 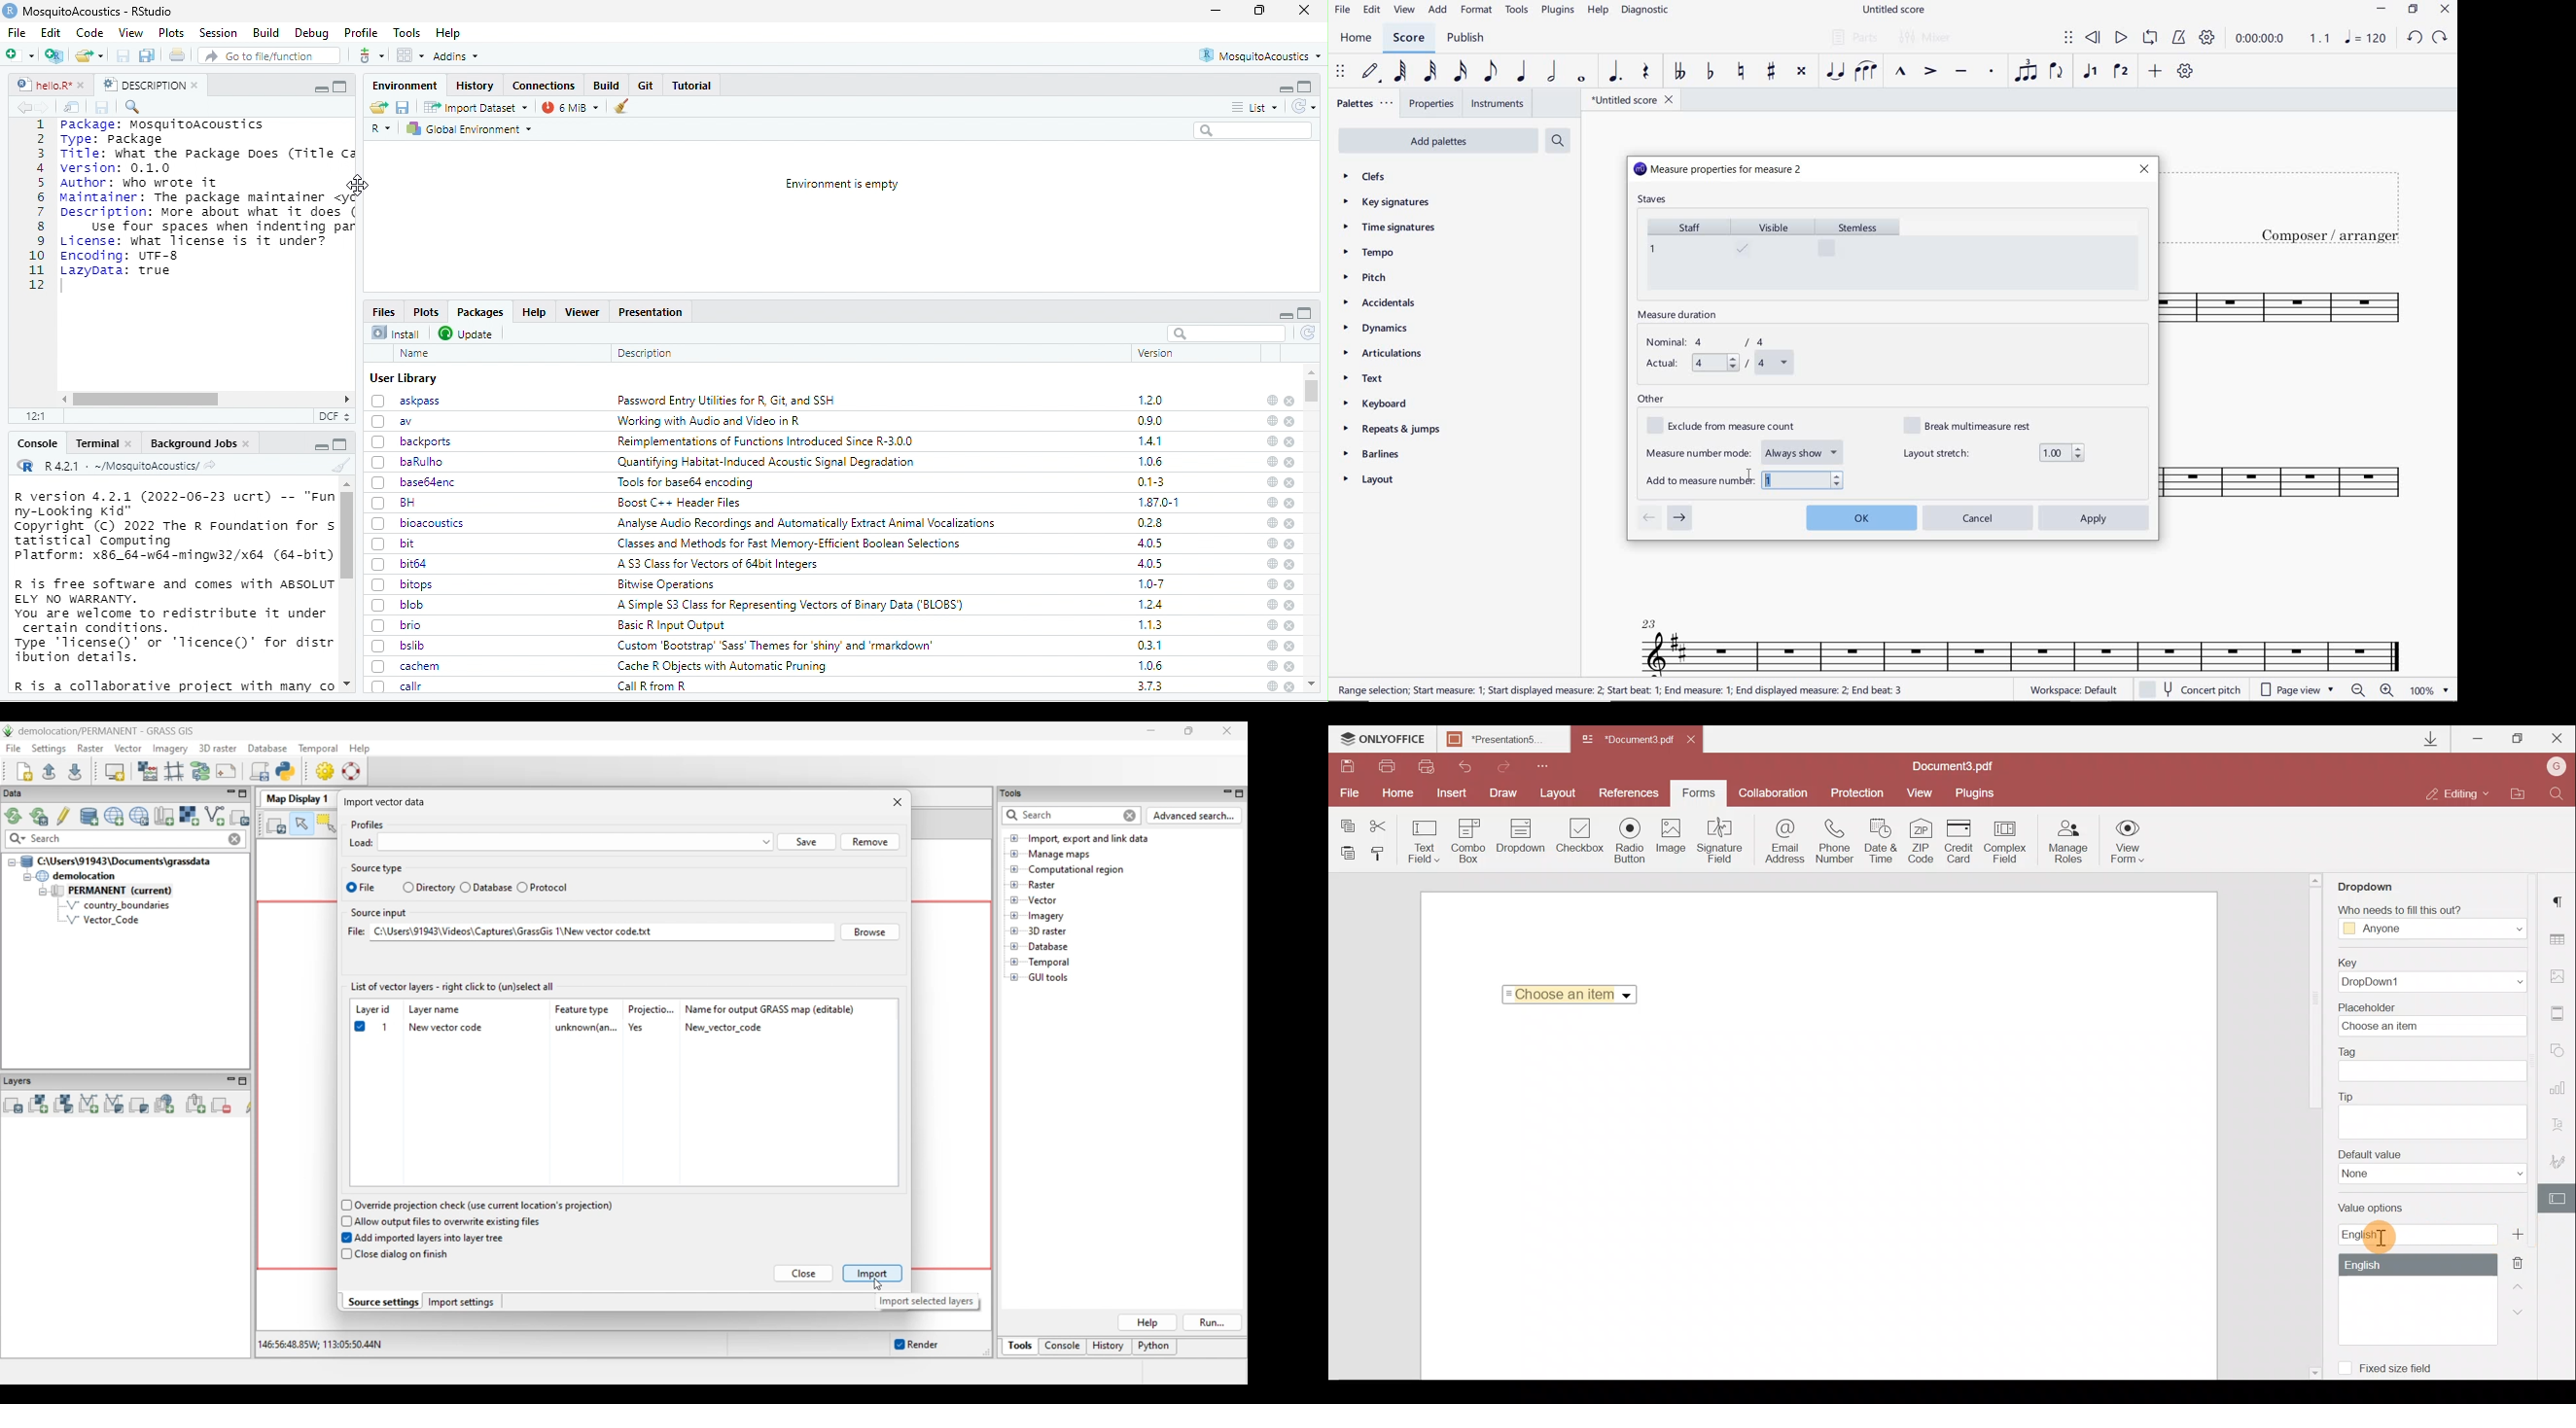 I want to click on Chart settings, so click(x=2560, y=1094).